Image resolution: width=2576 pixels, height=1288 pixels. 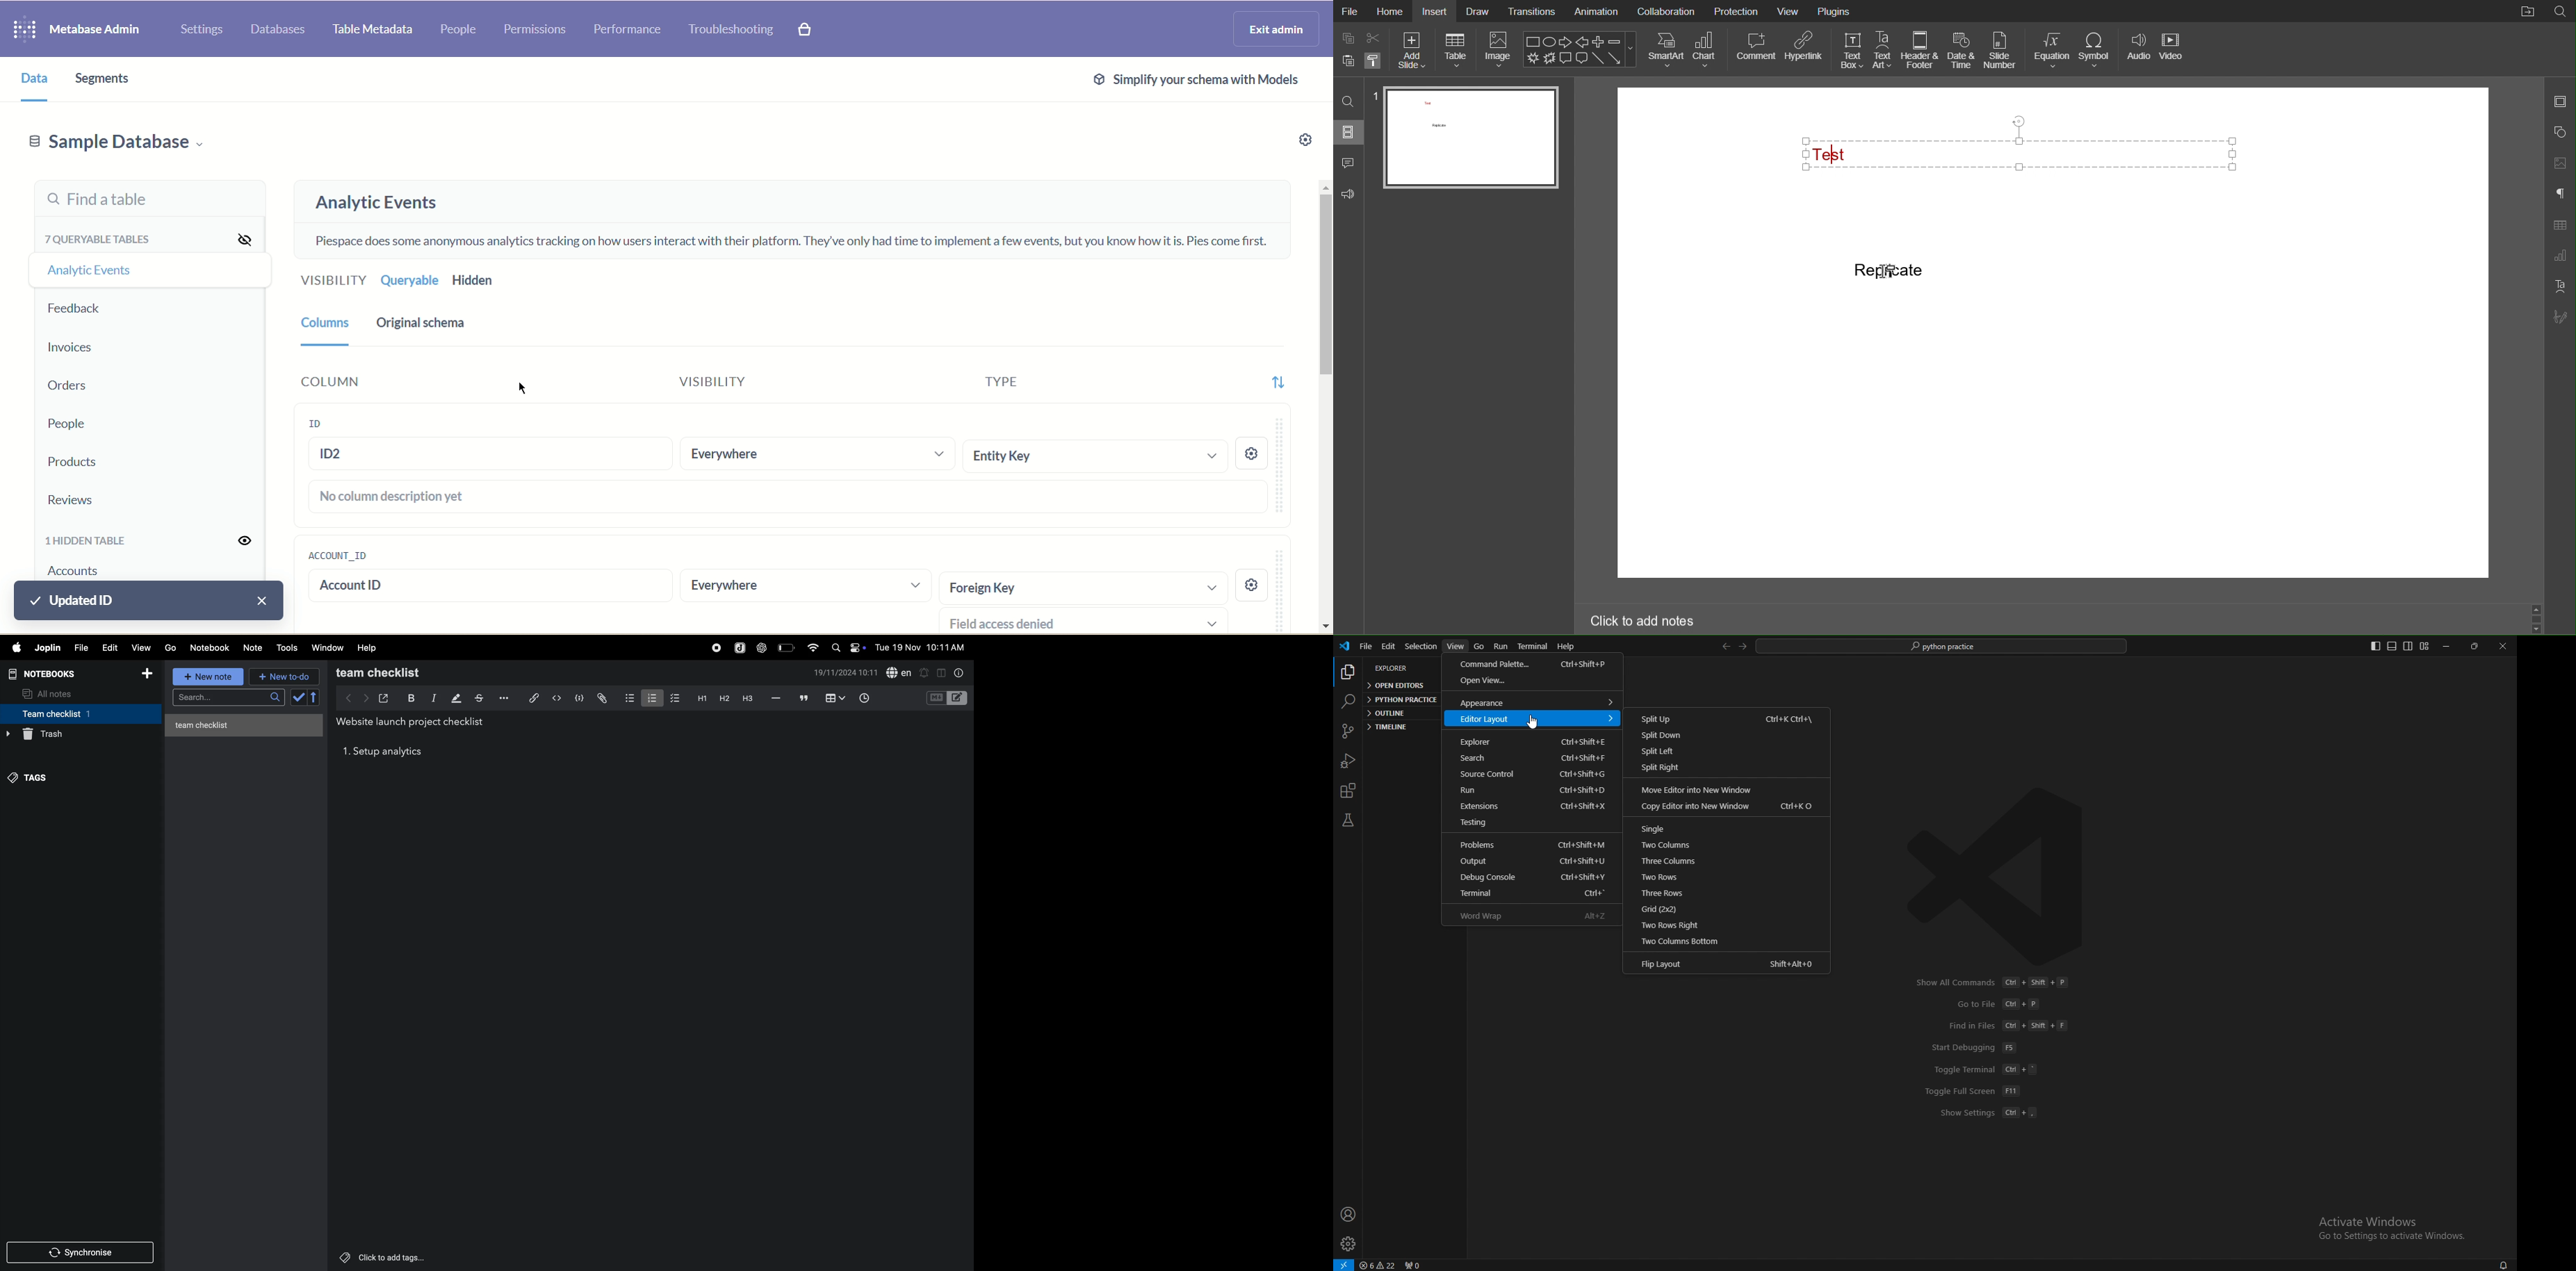 I want to click on window, so click(x=327, y=648).